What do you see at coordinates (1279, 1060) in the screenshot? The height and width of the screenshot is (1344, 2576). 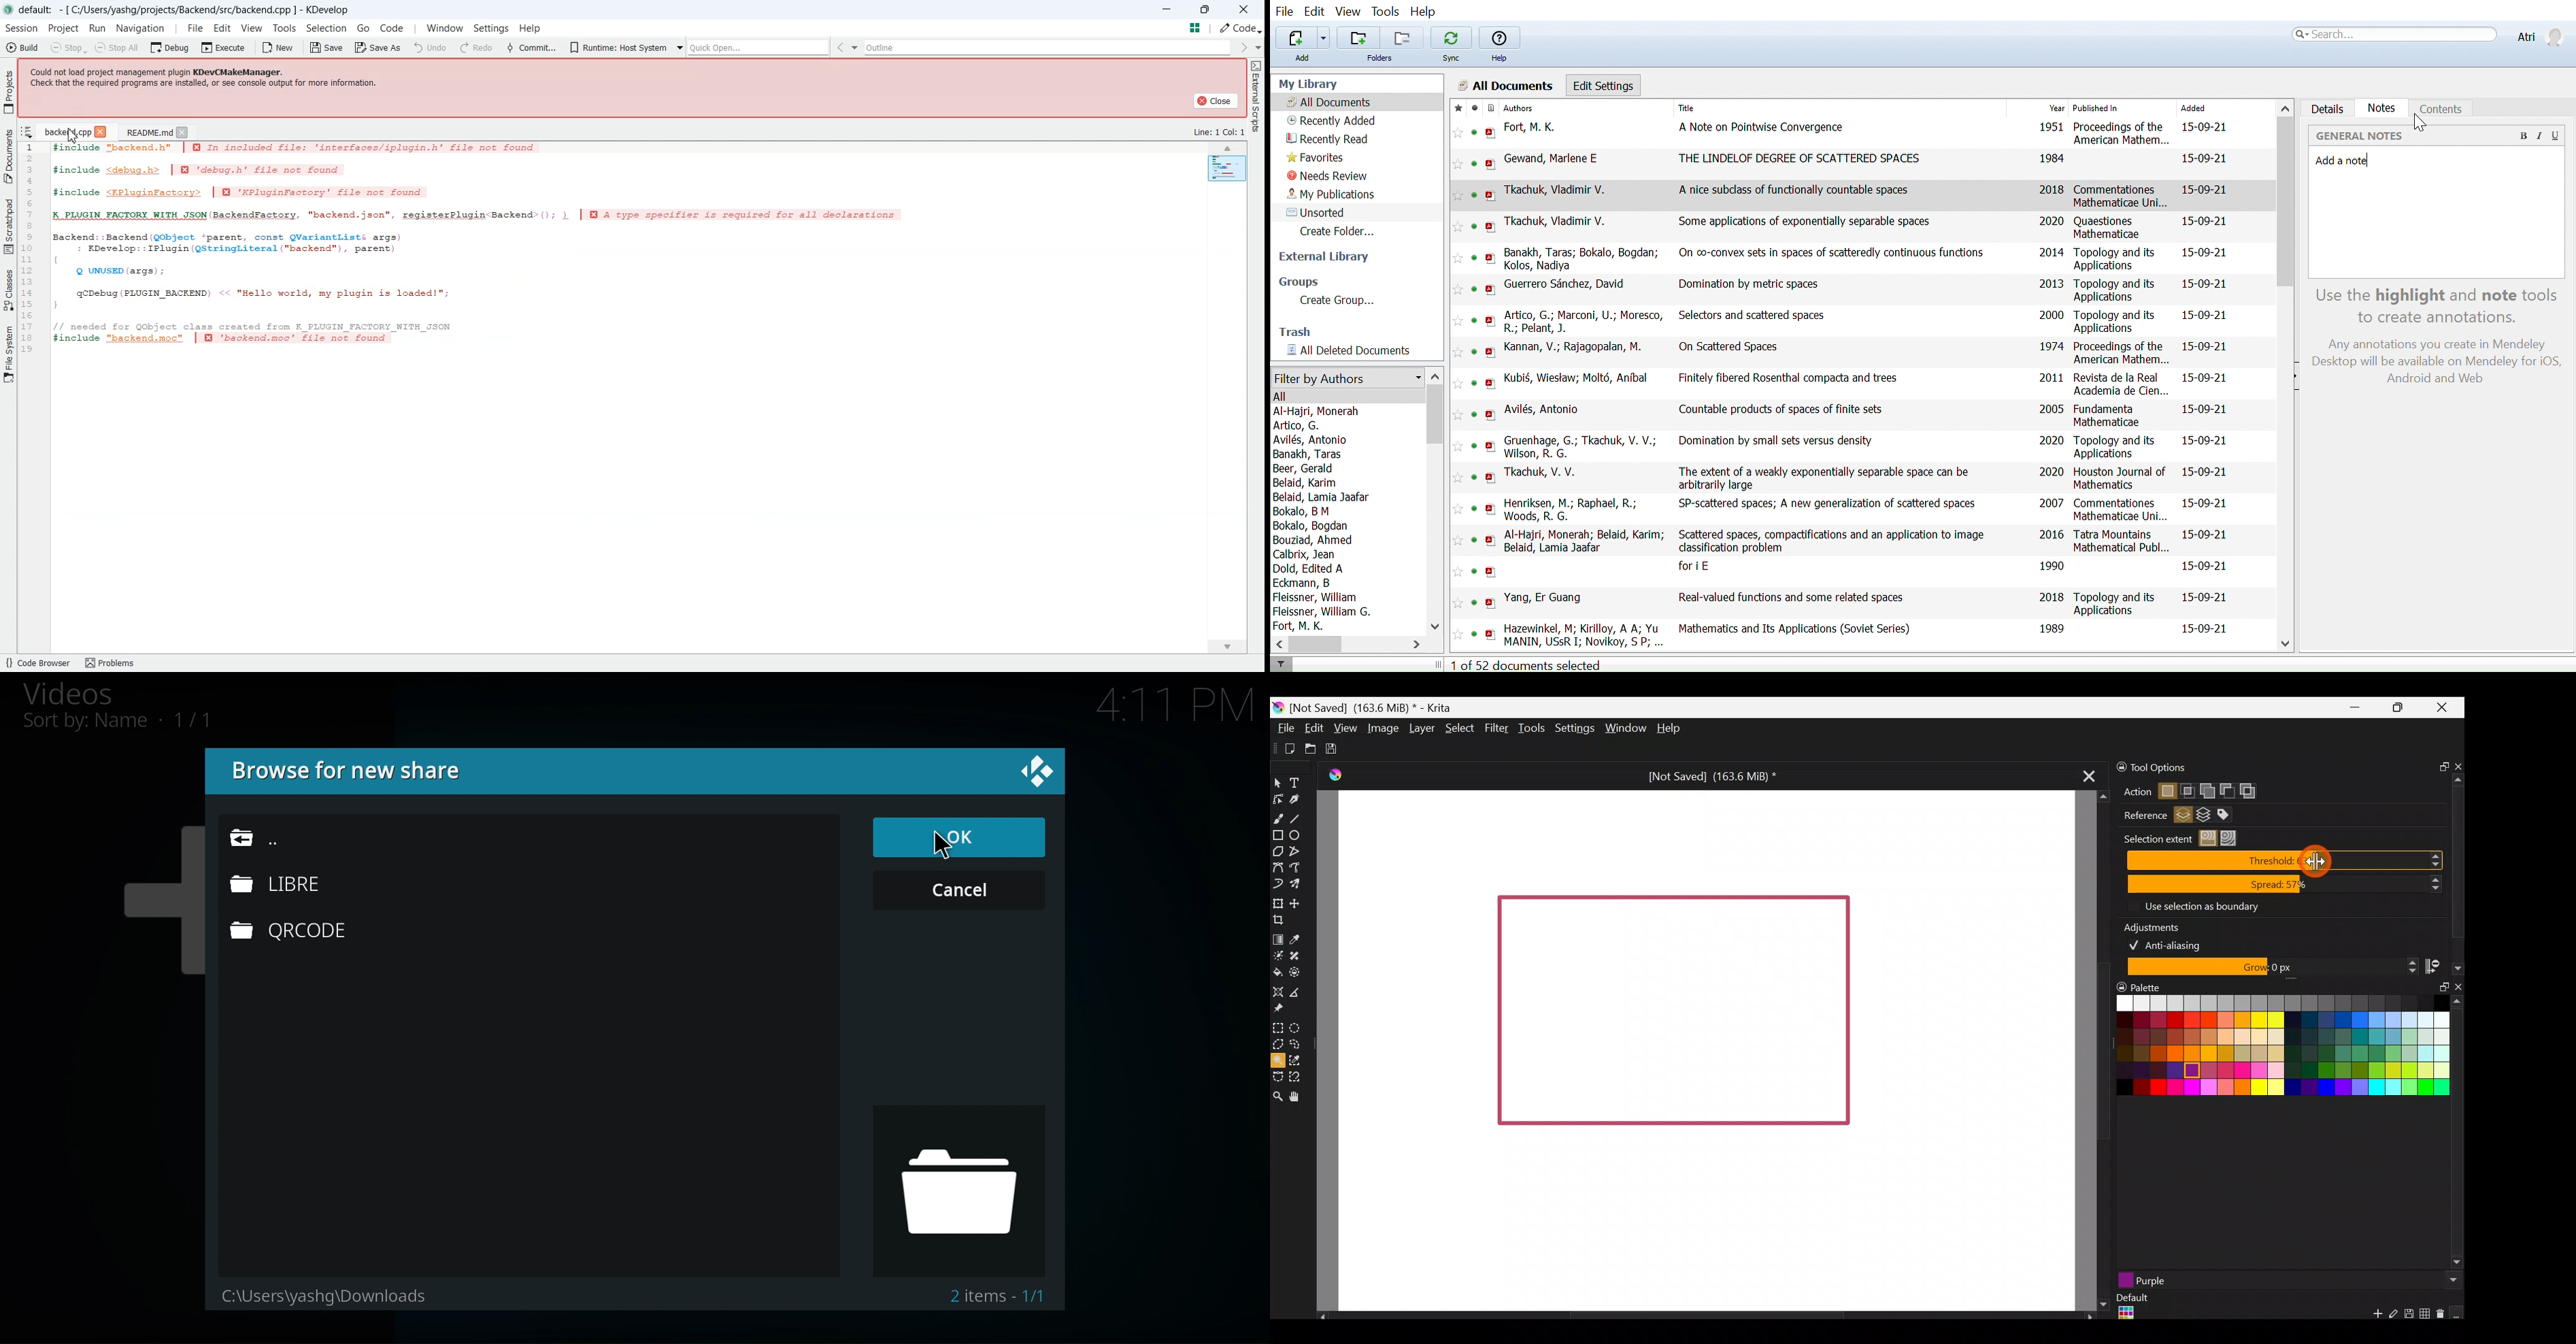 I see `Contiguous selection tool` at bounding box center [1279, 1060].